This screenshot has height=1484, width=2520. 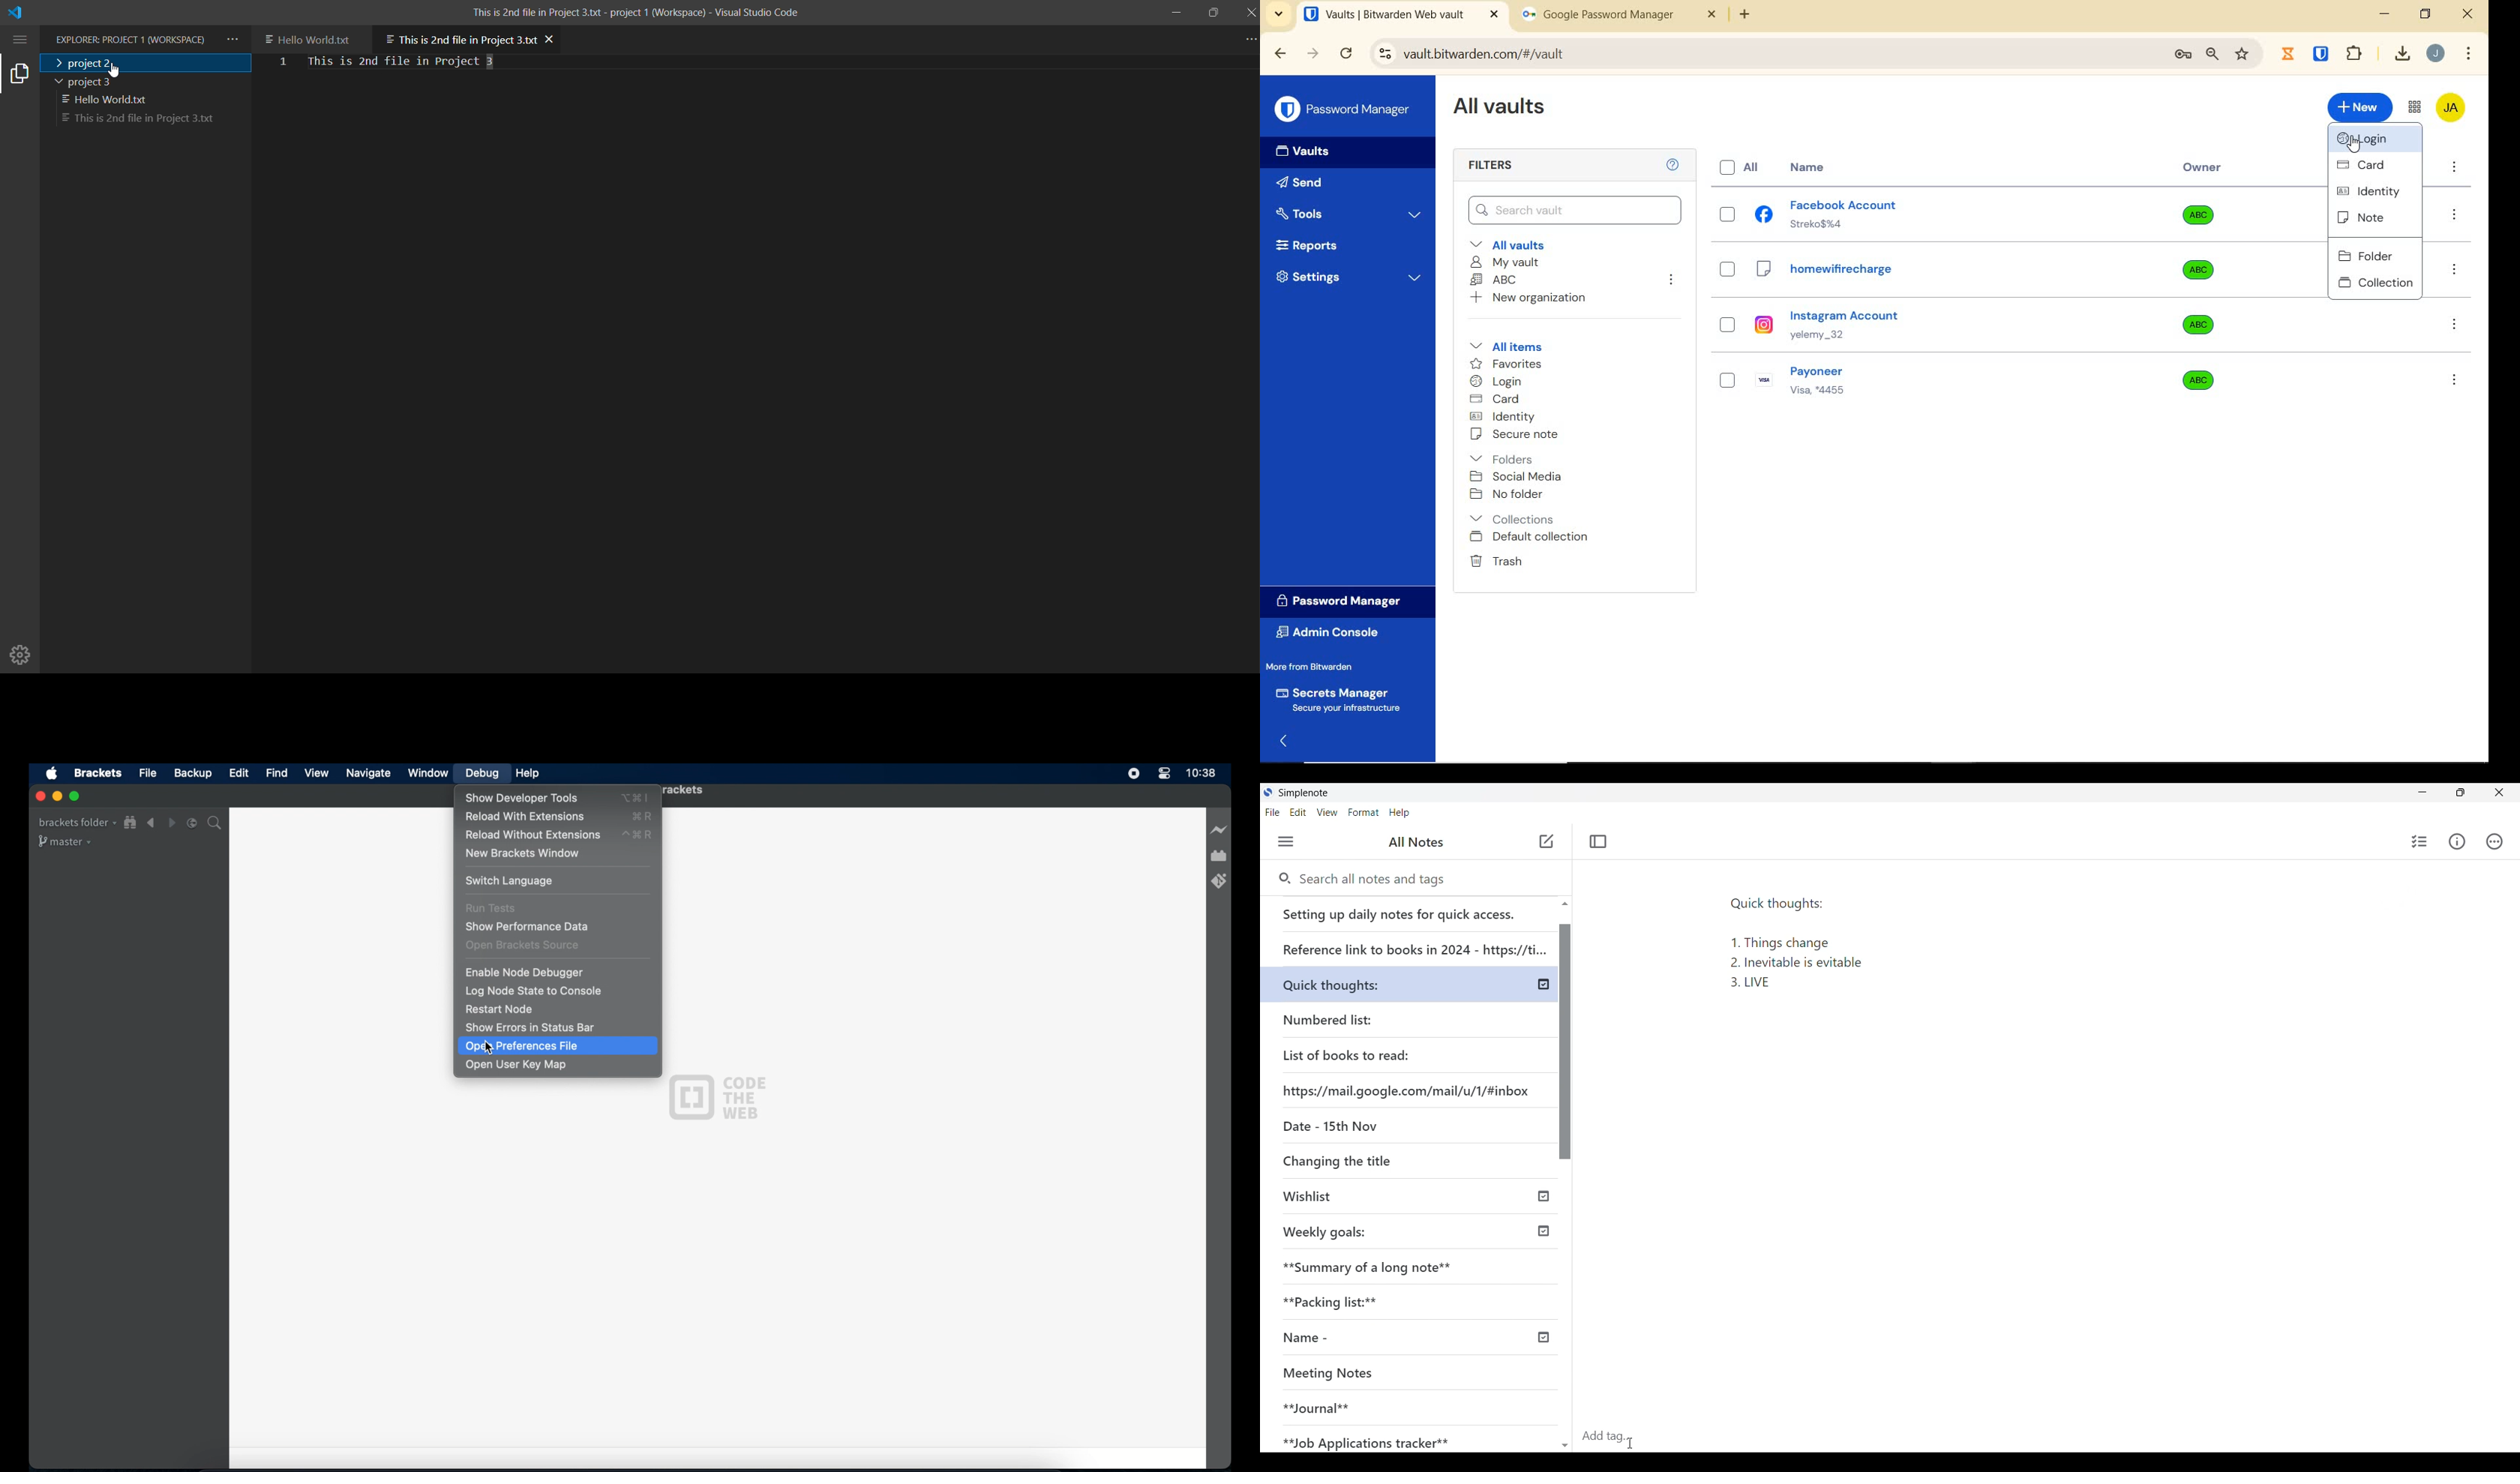 What do you see at coordinates (510, 881) in the screenshot?
I see `switch language` at bounding box center [510, 881].